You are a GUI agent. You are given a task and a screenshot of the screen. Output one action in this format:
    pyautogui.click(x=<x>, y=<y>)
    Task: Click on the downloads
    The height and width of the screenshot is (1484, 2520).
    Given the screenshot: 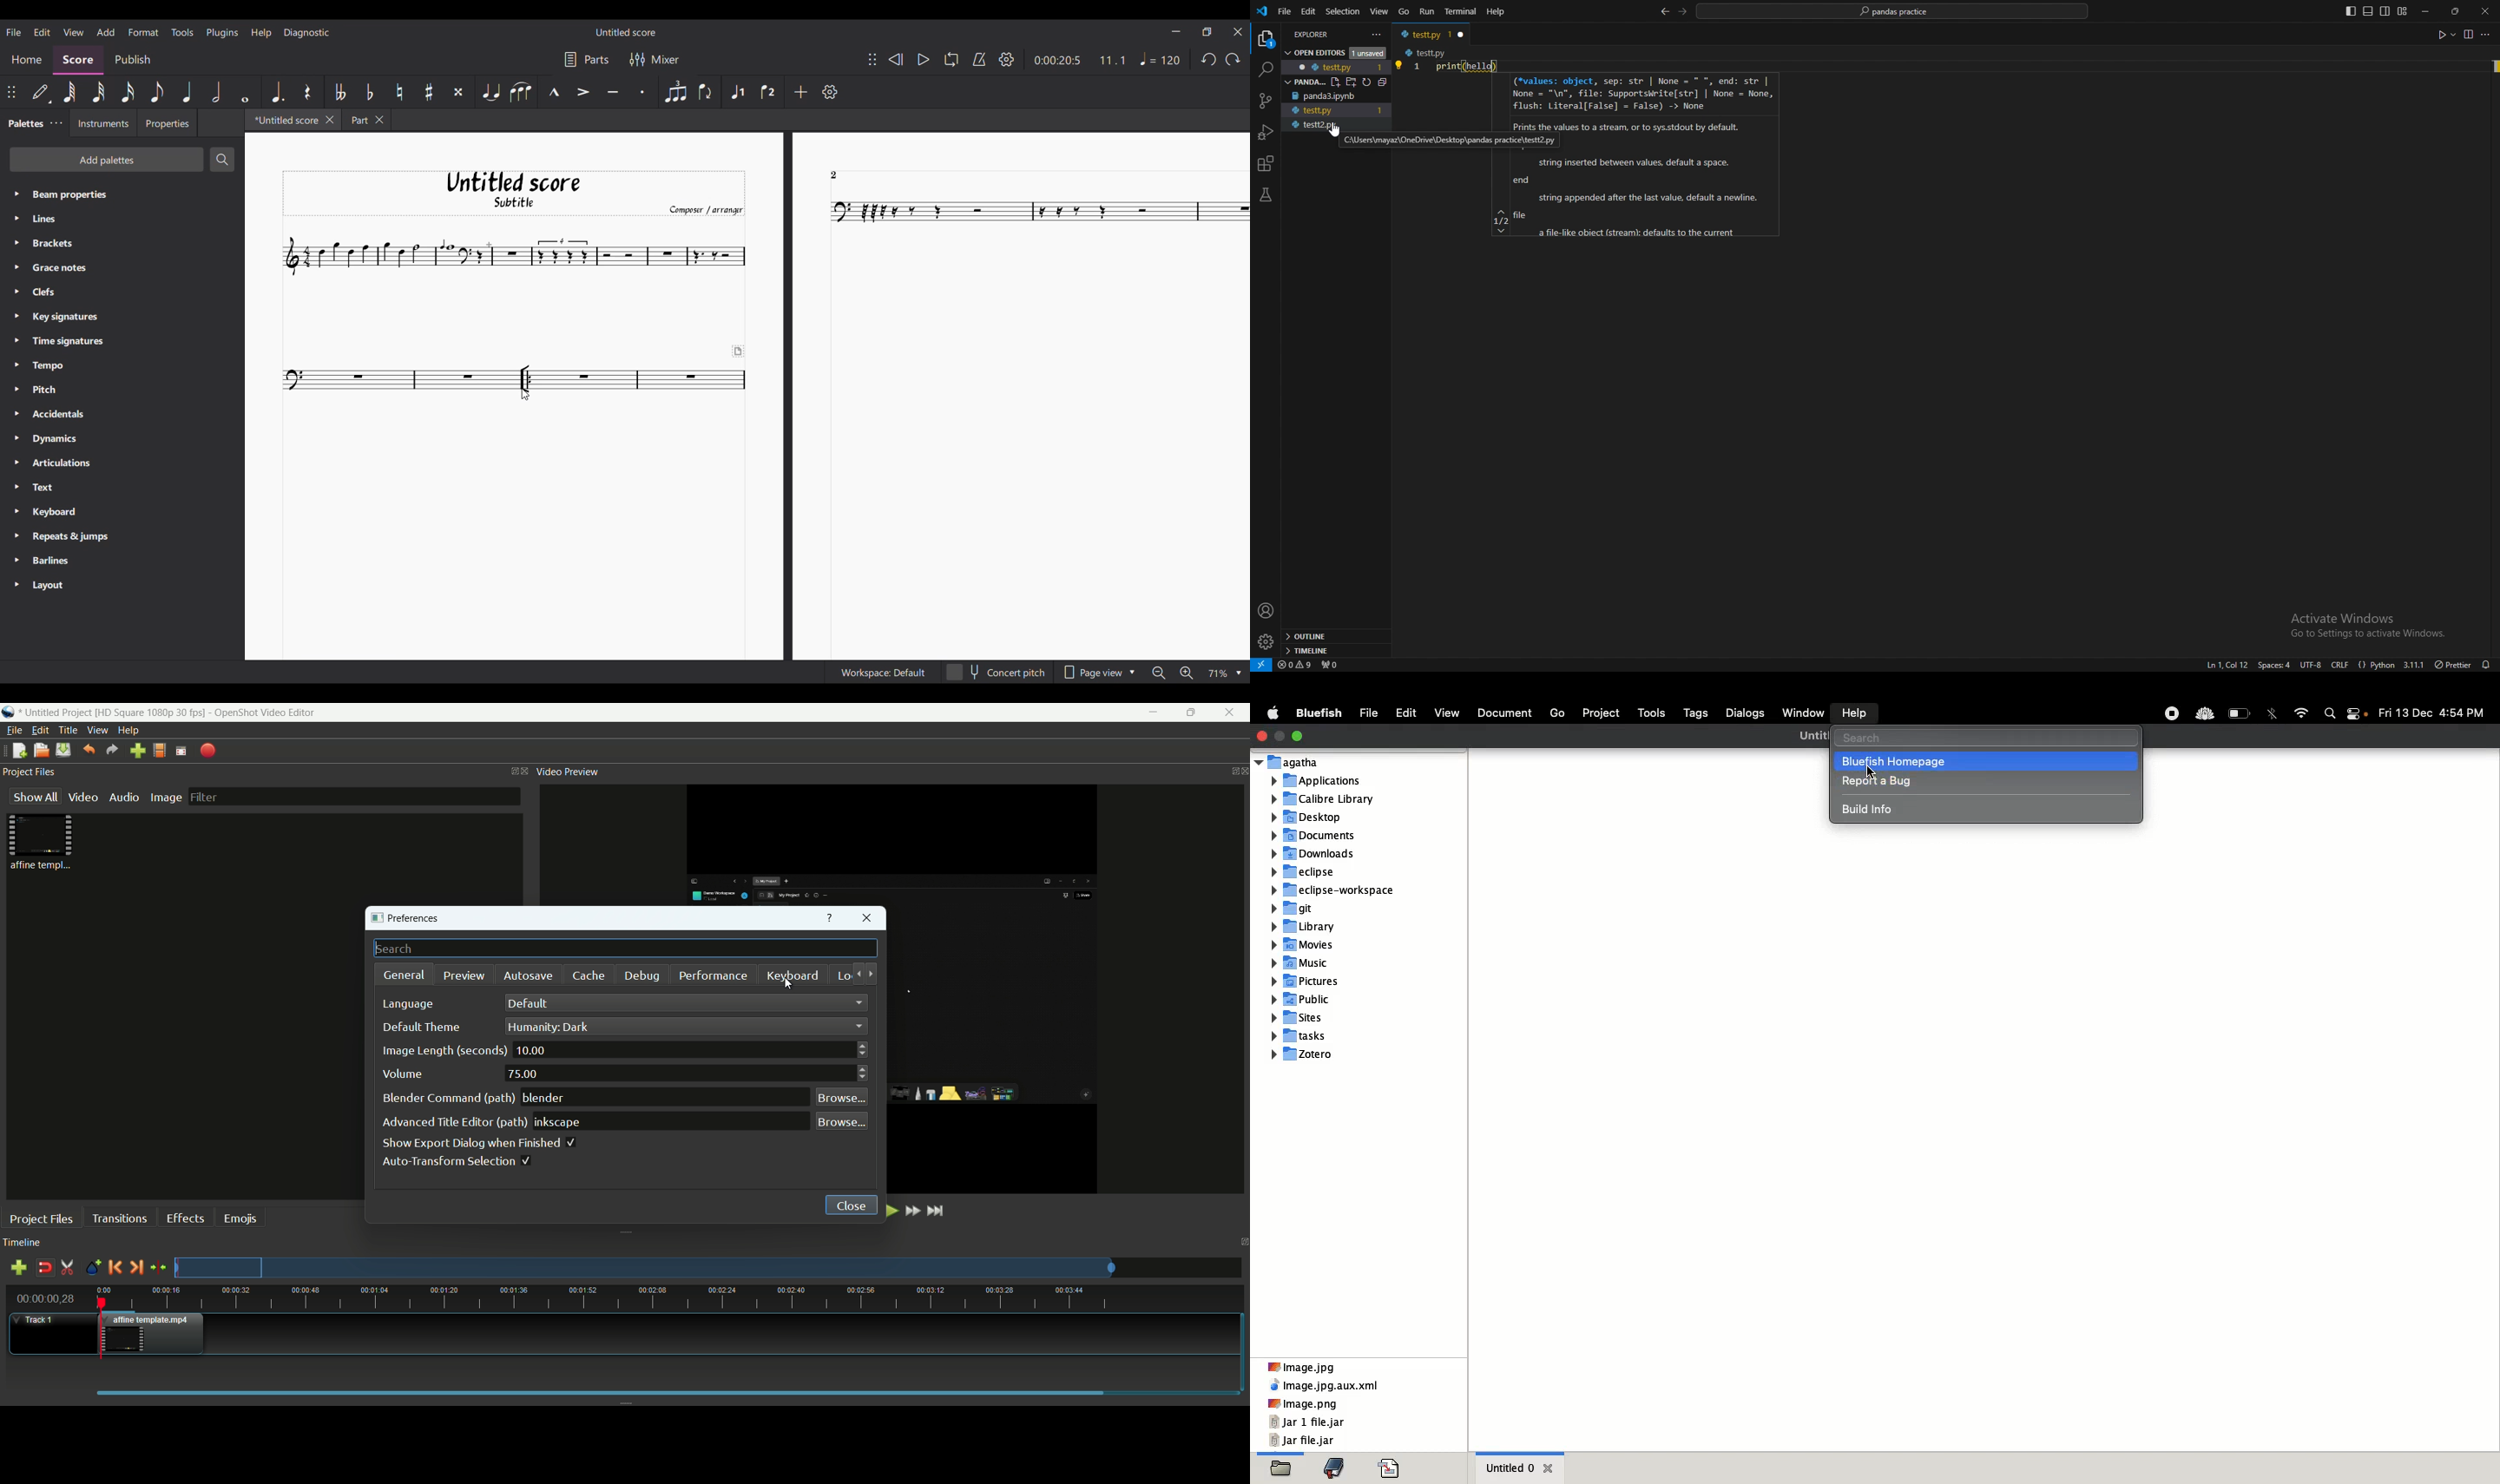 What is the action you would take?
    pyautogui.click(x=1317, y=854)
    